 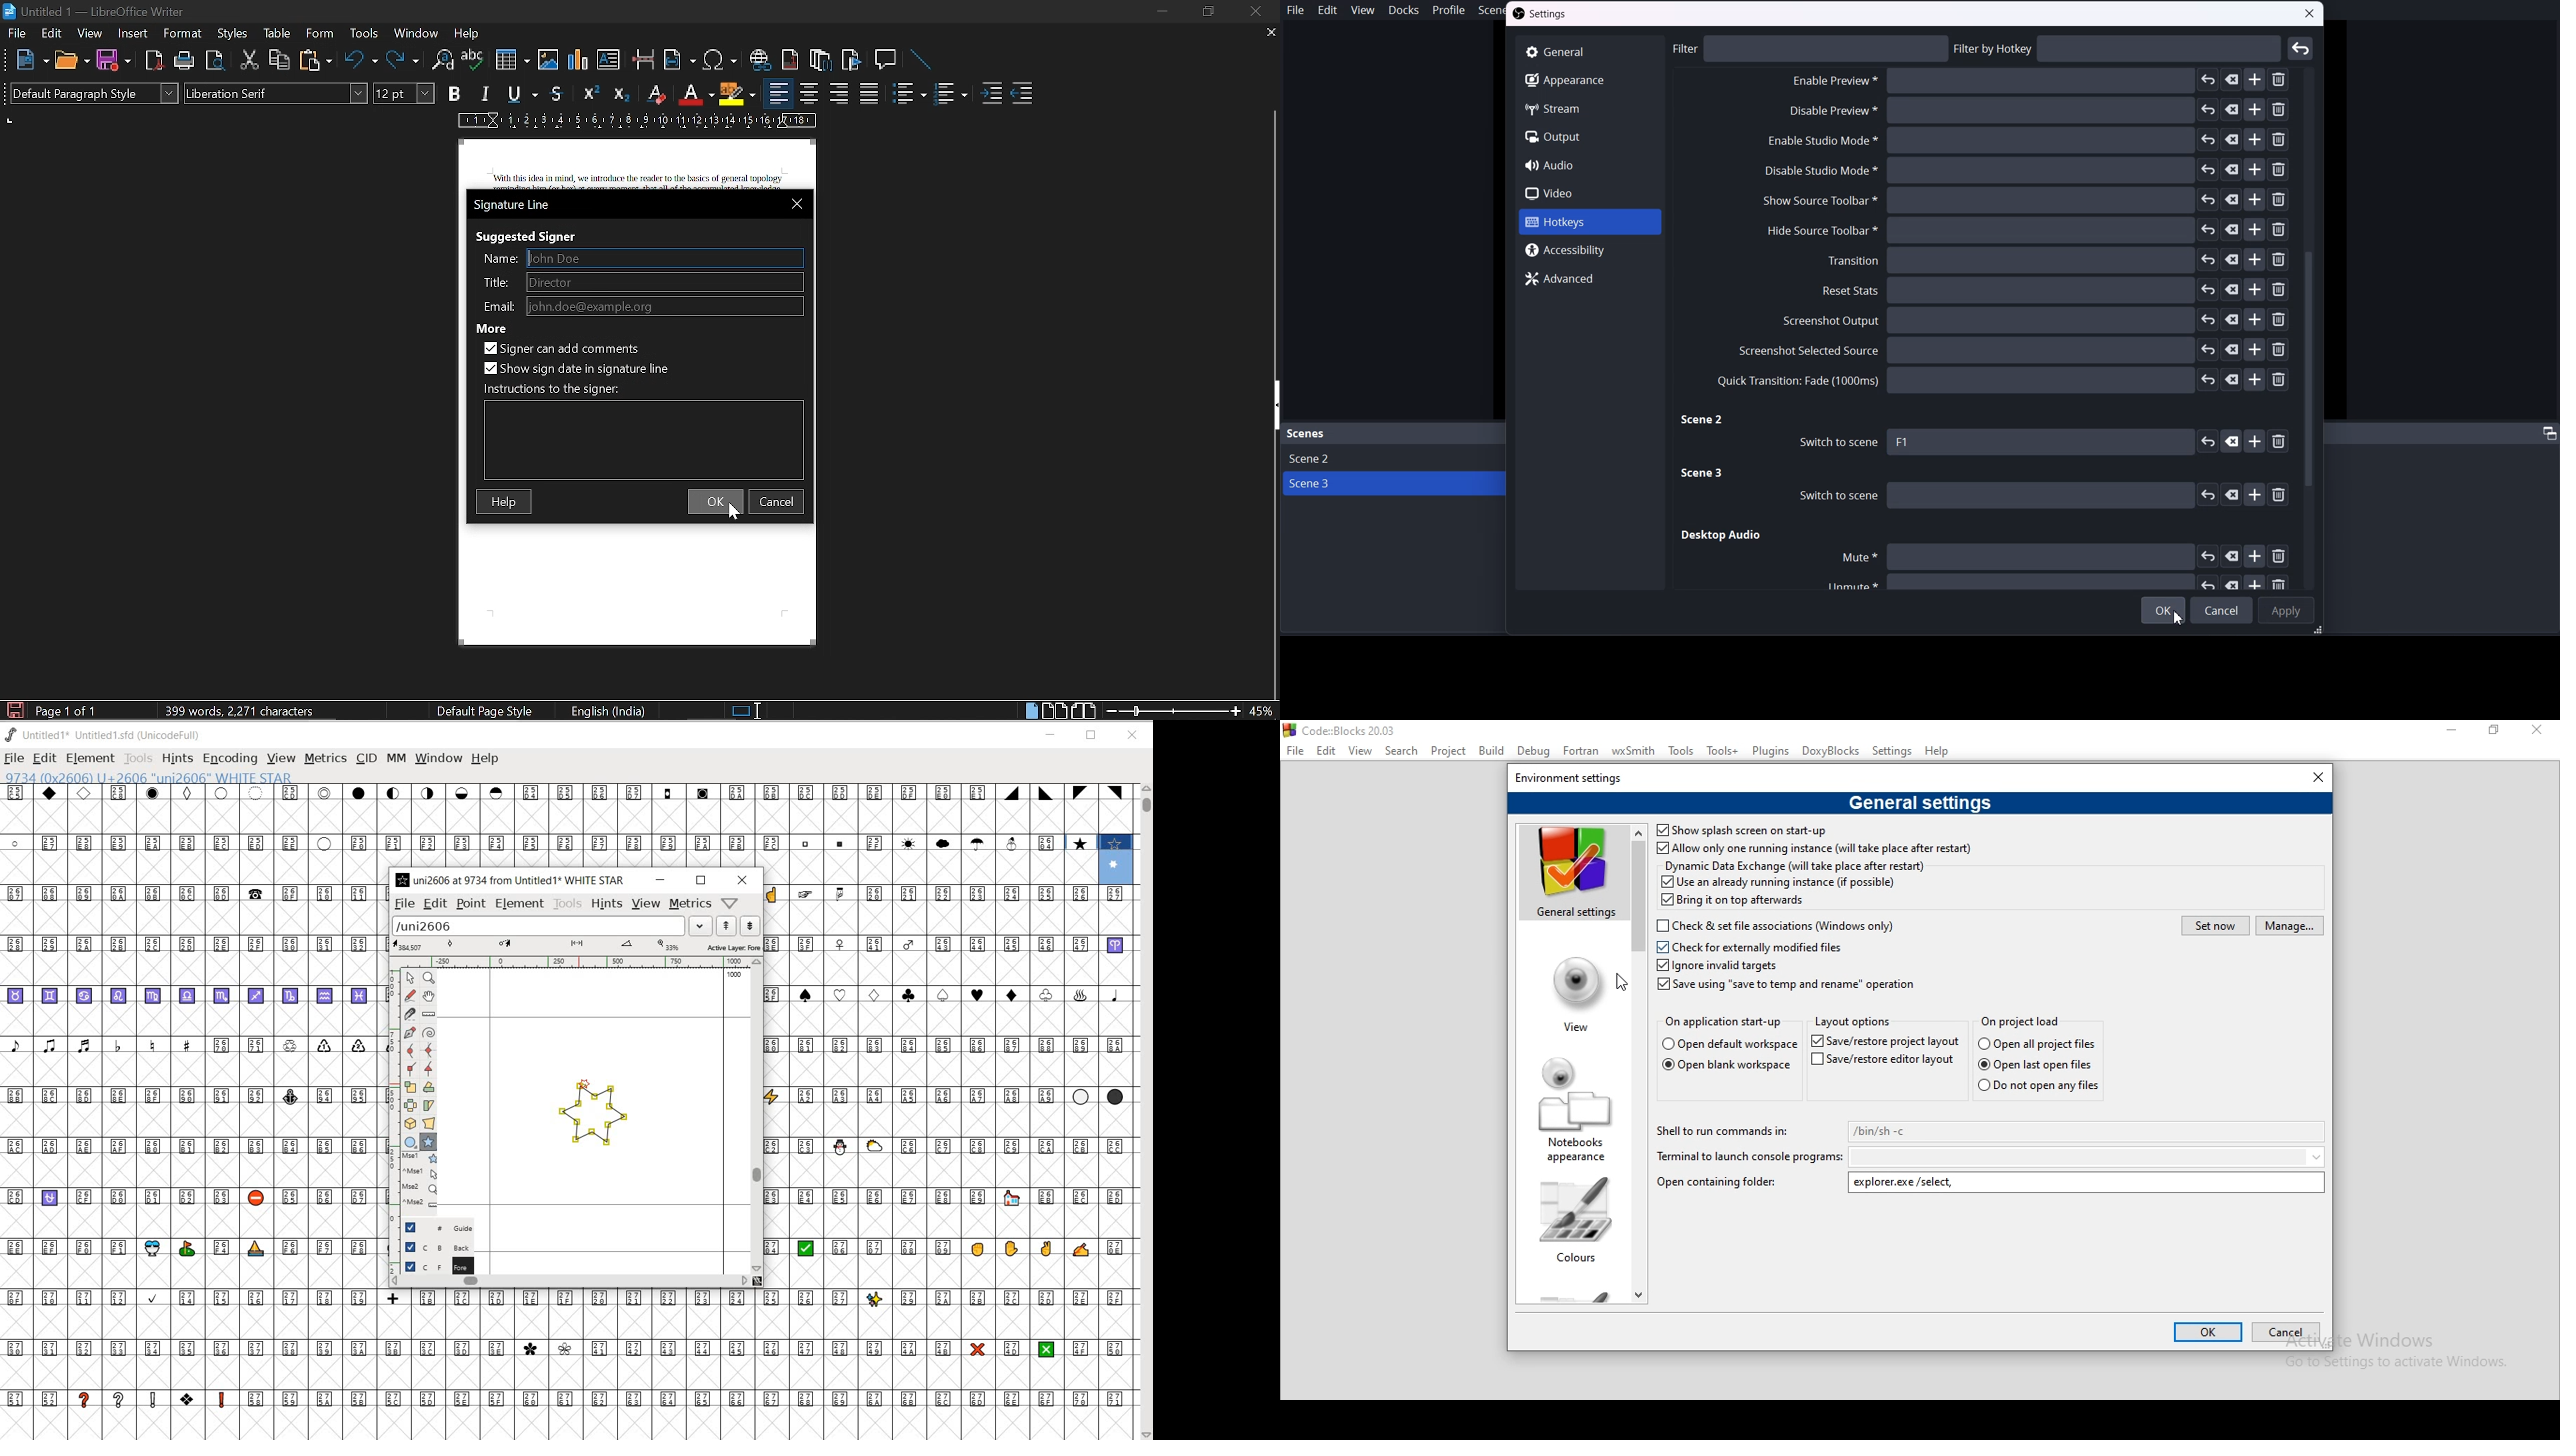 I want to click on Disable studio mode, so click(x=2025, y=171).